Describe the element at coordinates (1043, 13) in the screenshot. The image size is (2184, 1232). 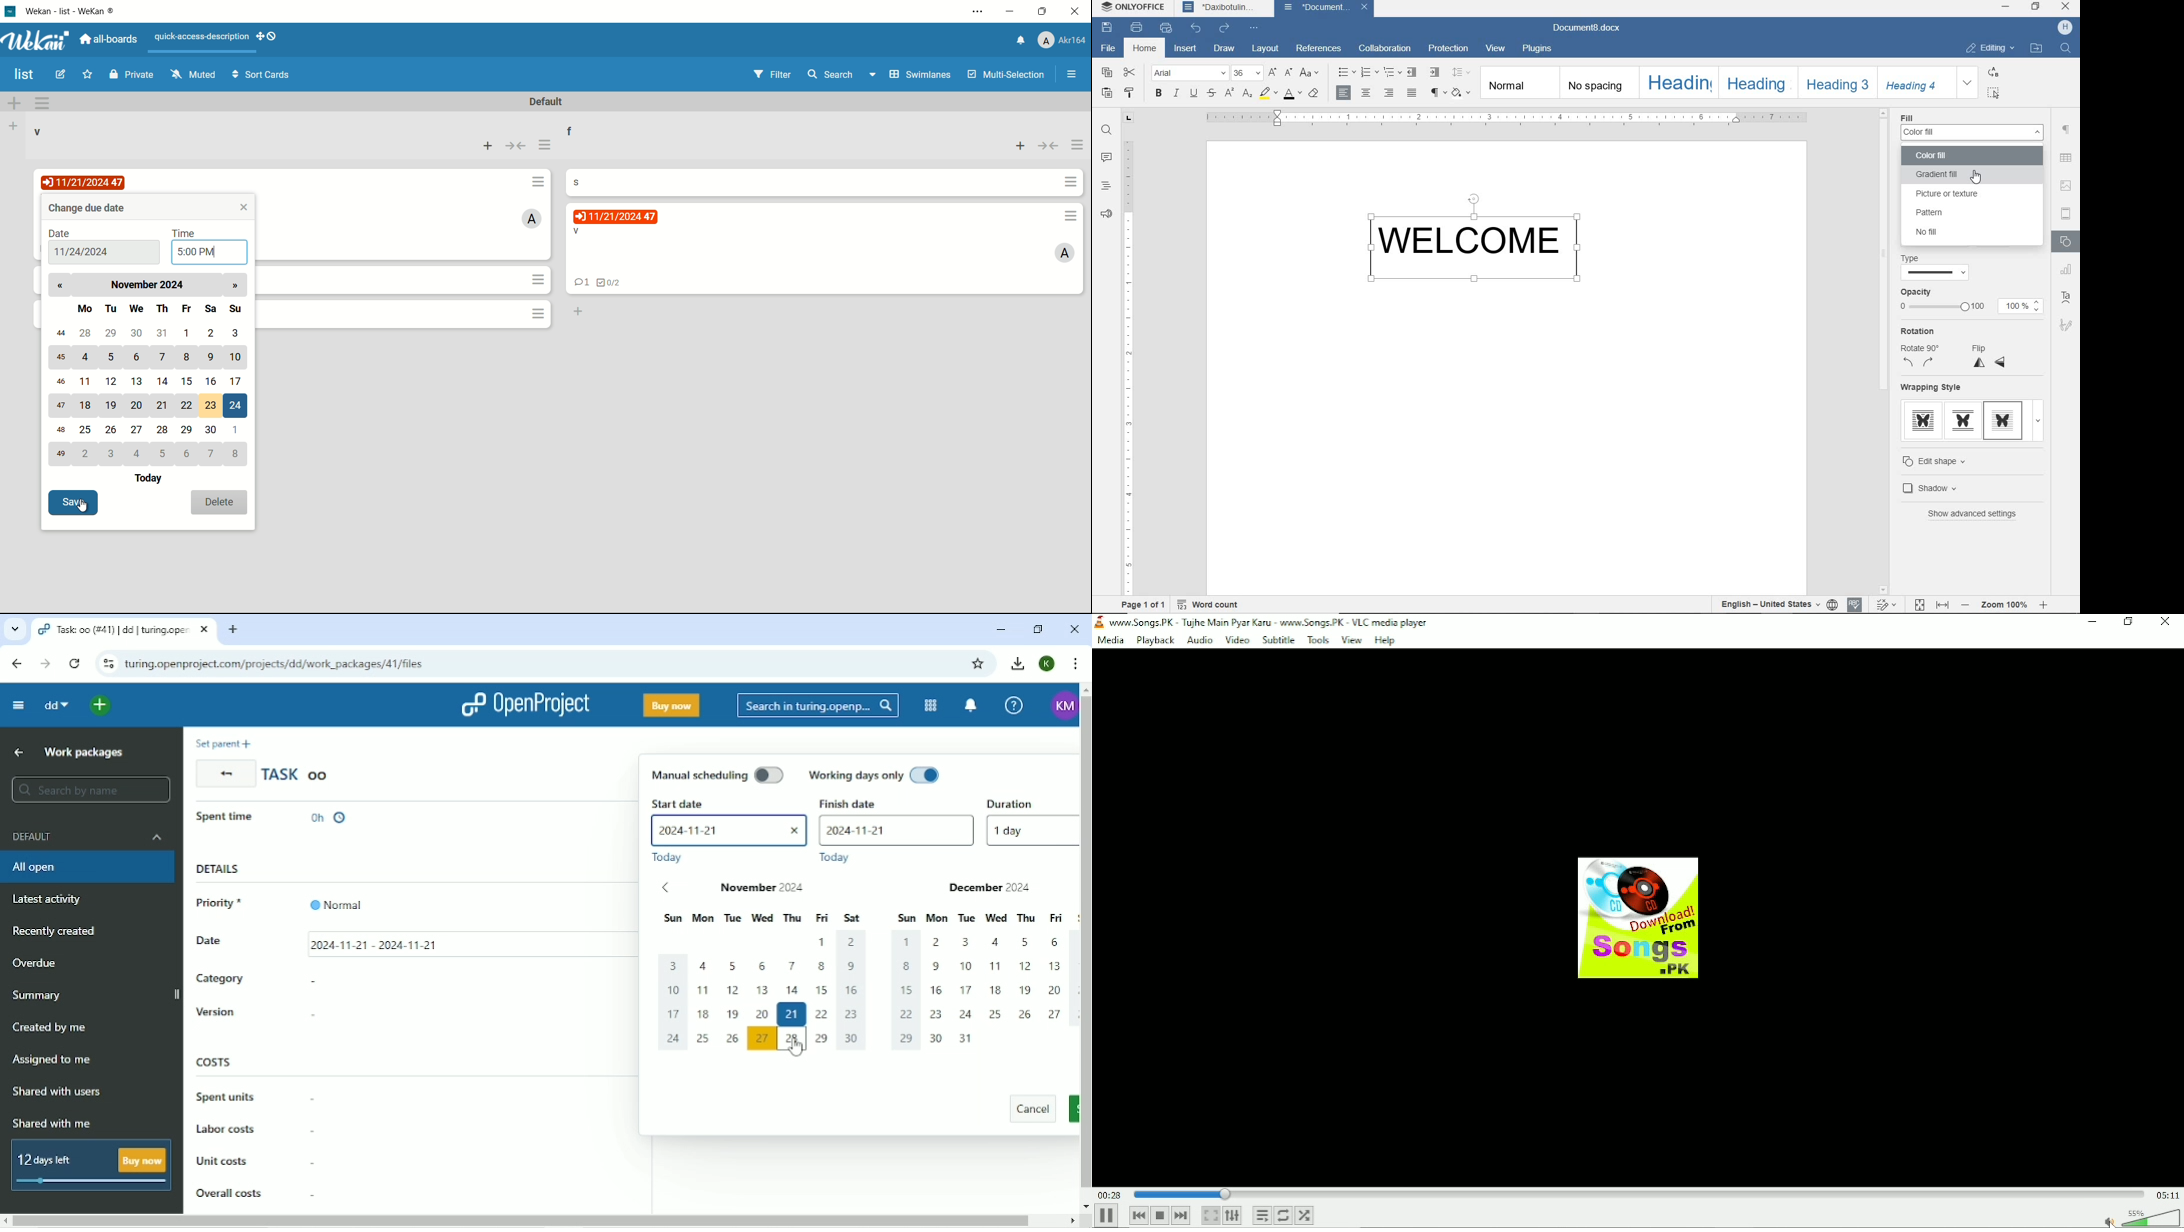
I see `maximize` at that location.